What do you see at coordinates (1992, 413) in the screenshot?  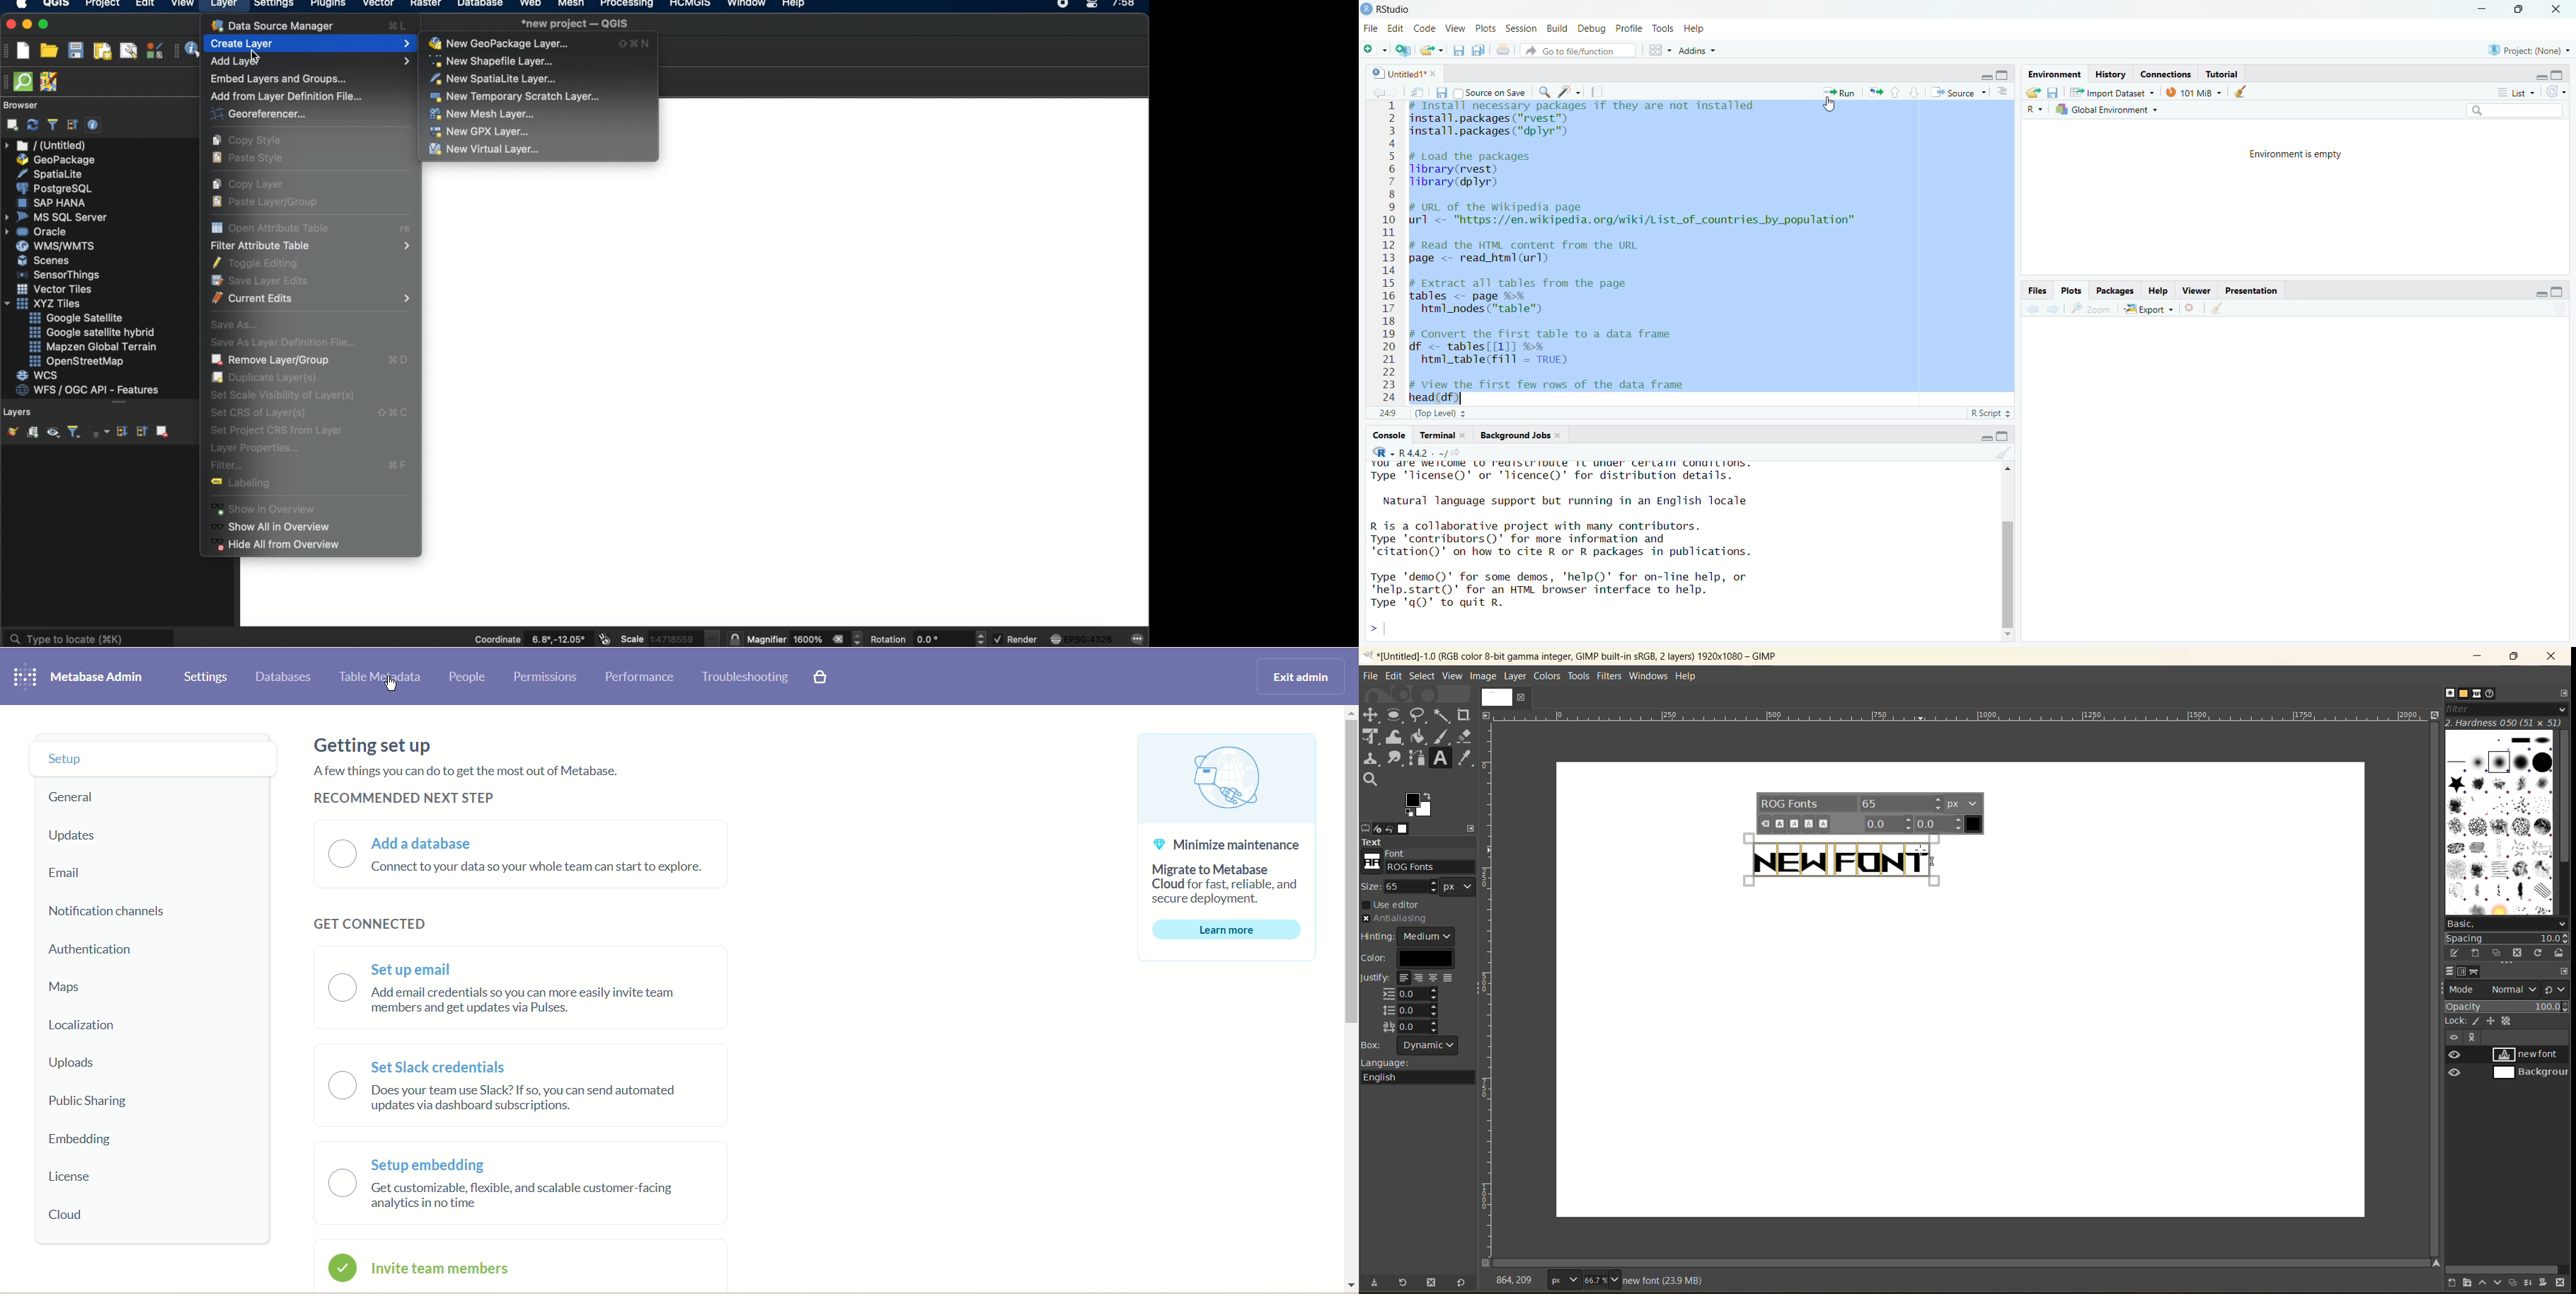 I see `R Script` at bounding box center [1992, 413].